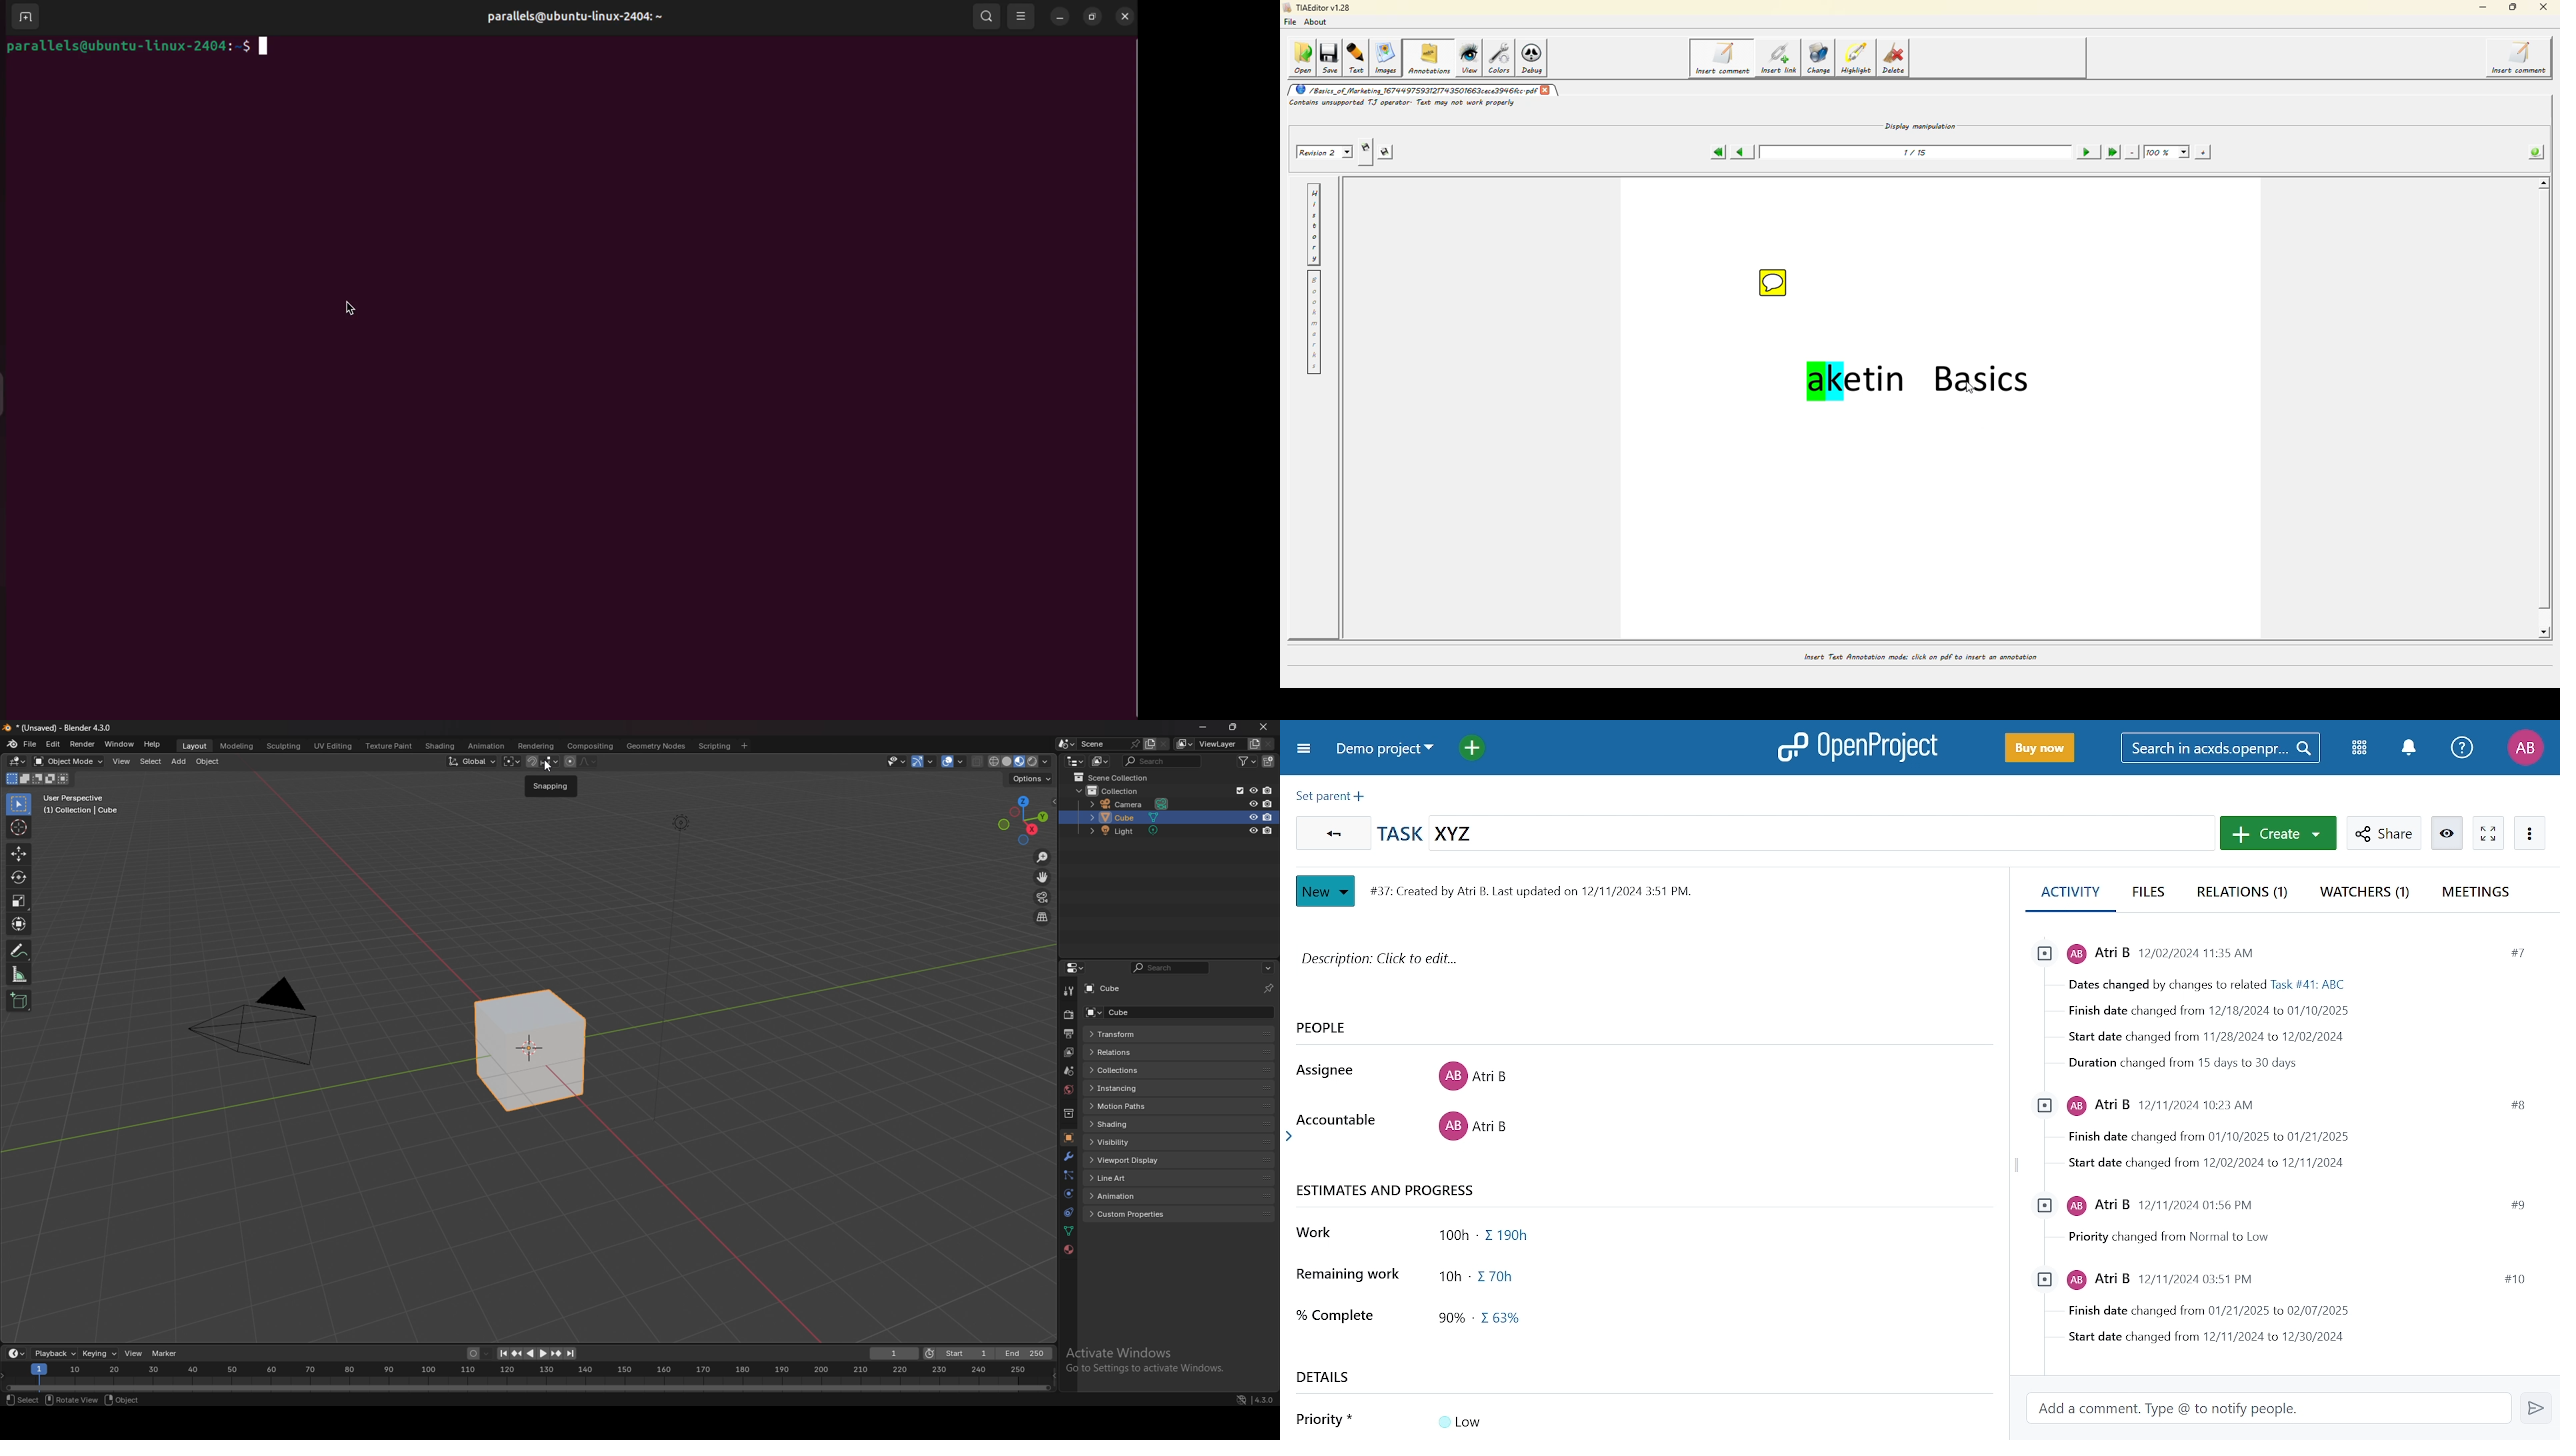  What do you see at coordinates (19, 761) in the screenshot?
I see `editor type` at bounding box center [19, 761].